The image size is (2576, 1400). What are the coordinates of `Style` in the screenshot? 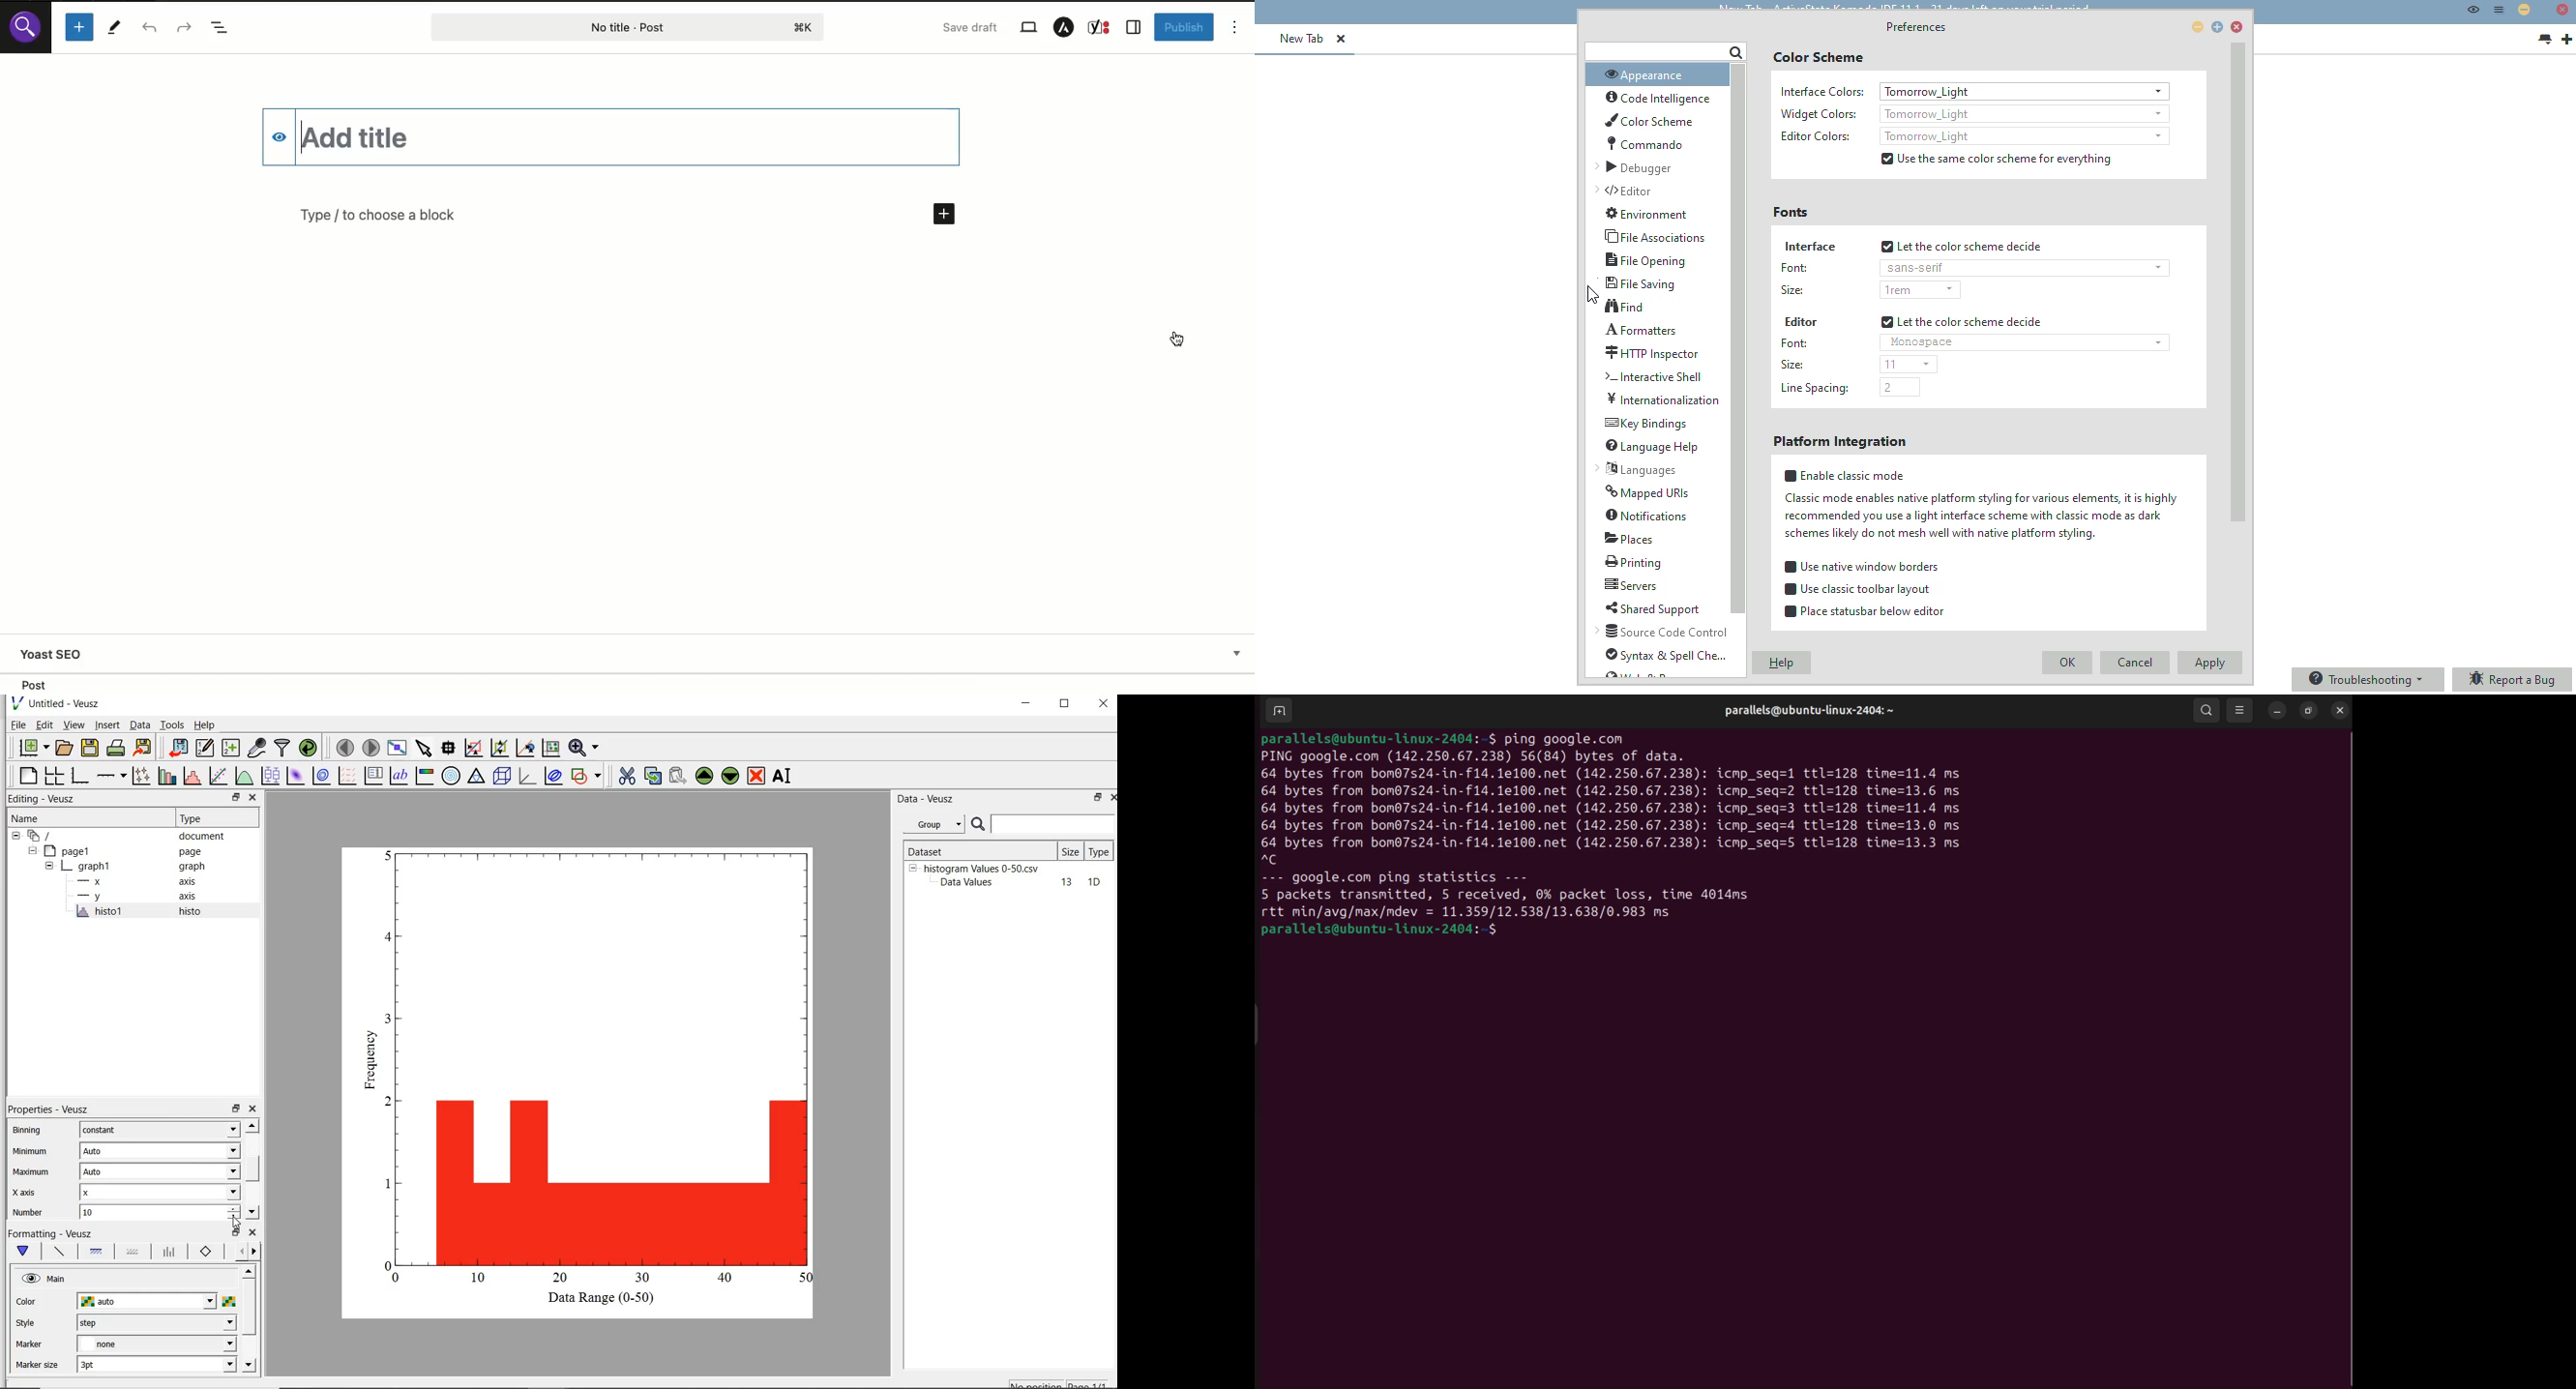 It's located at (29, 1324).